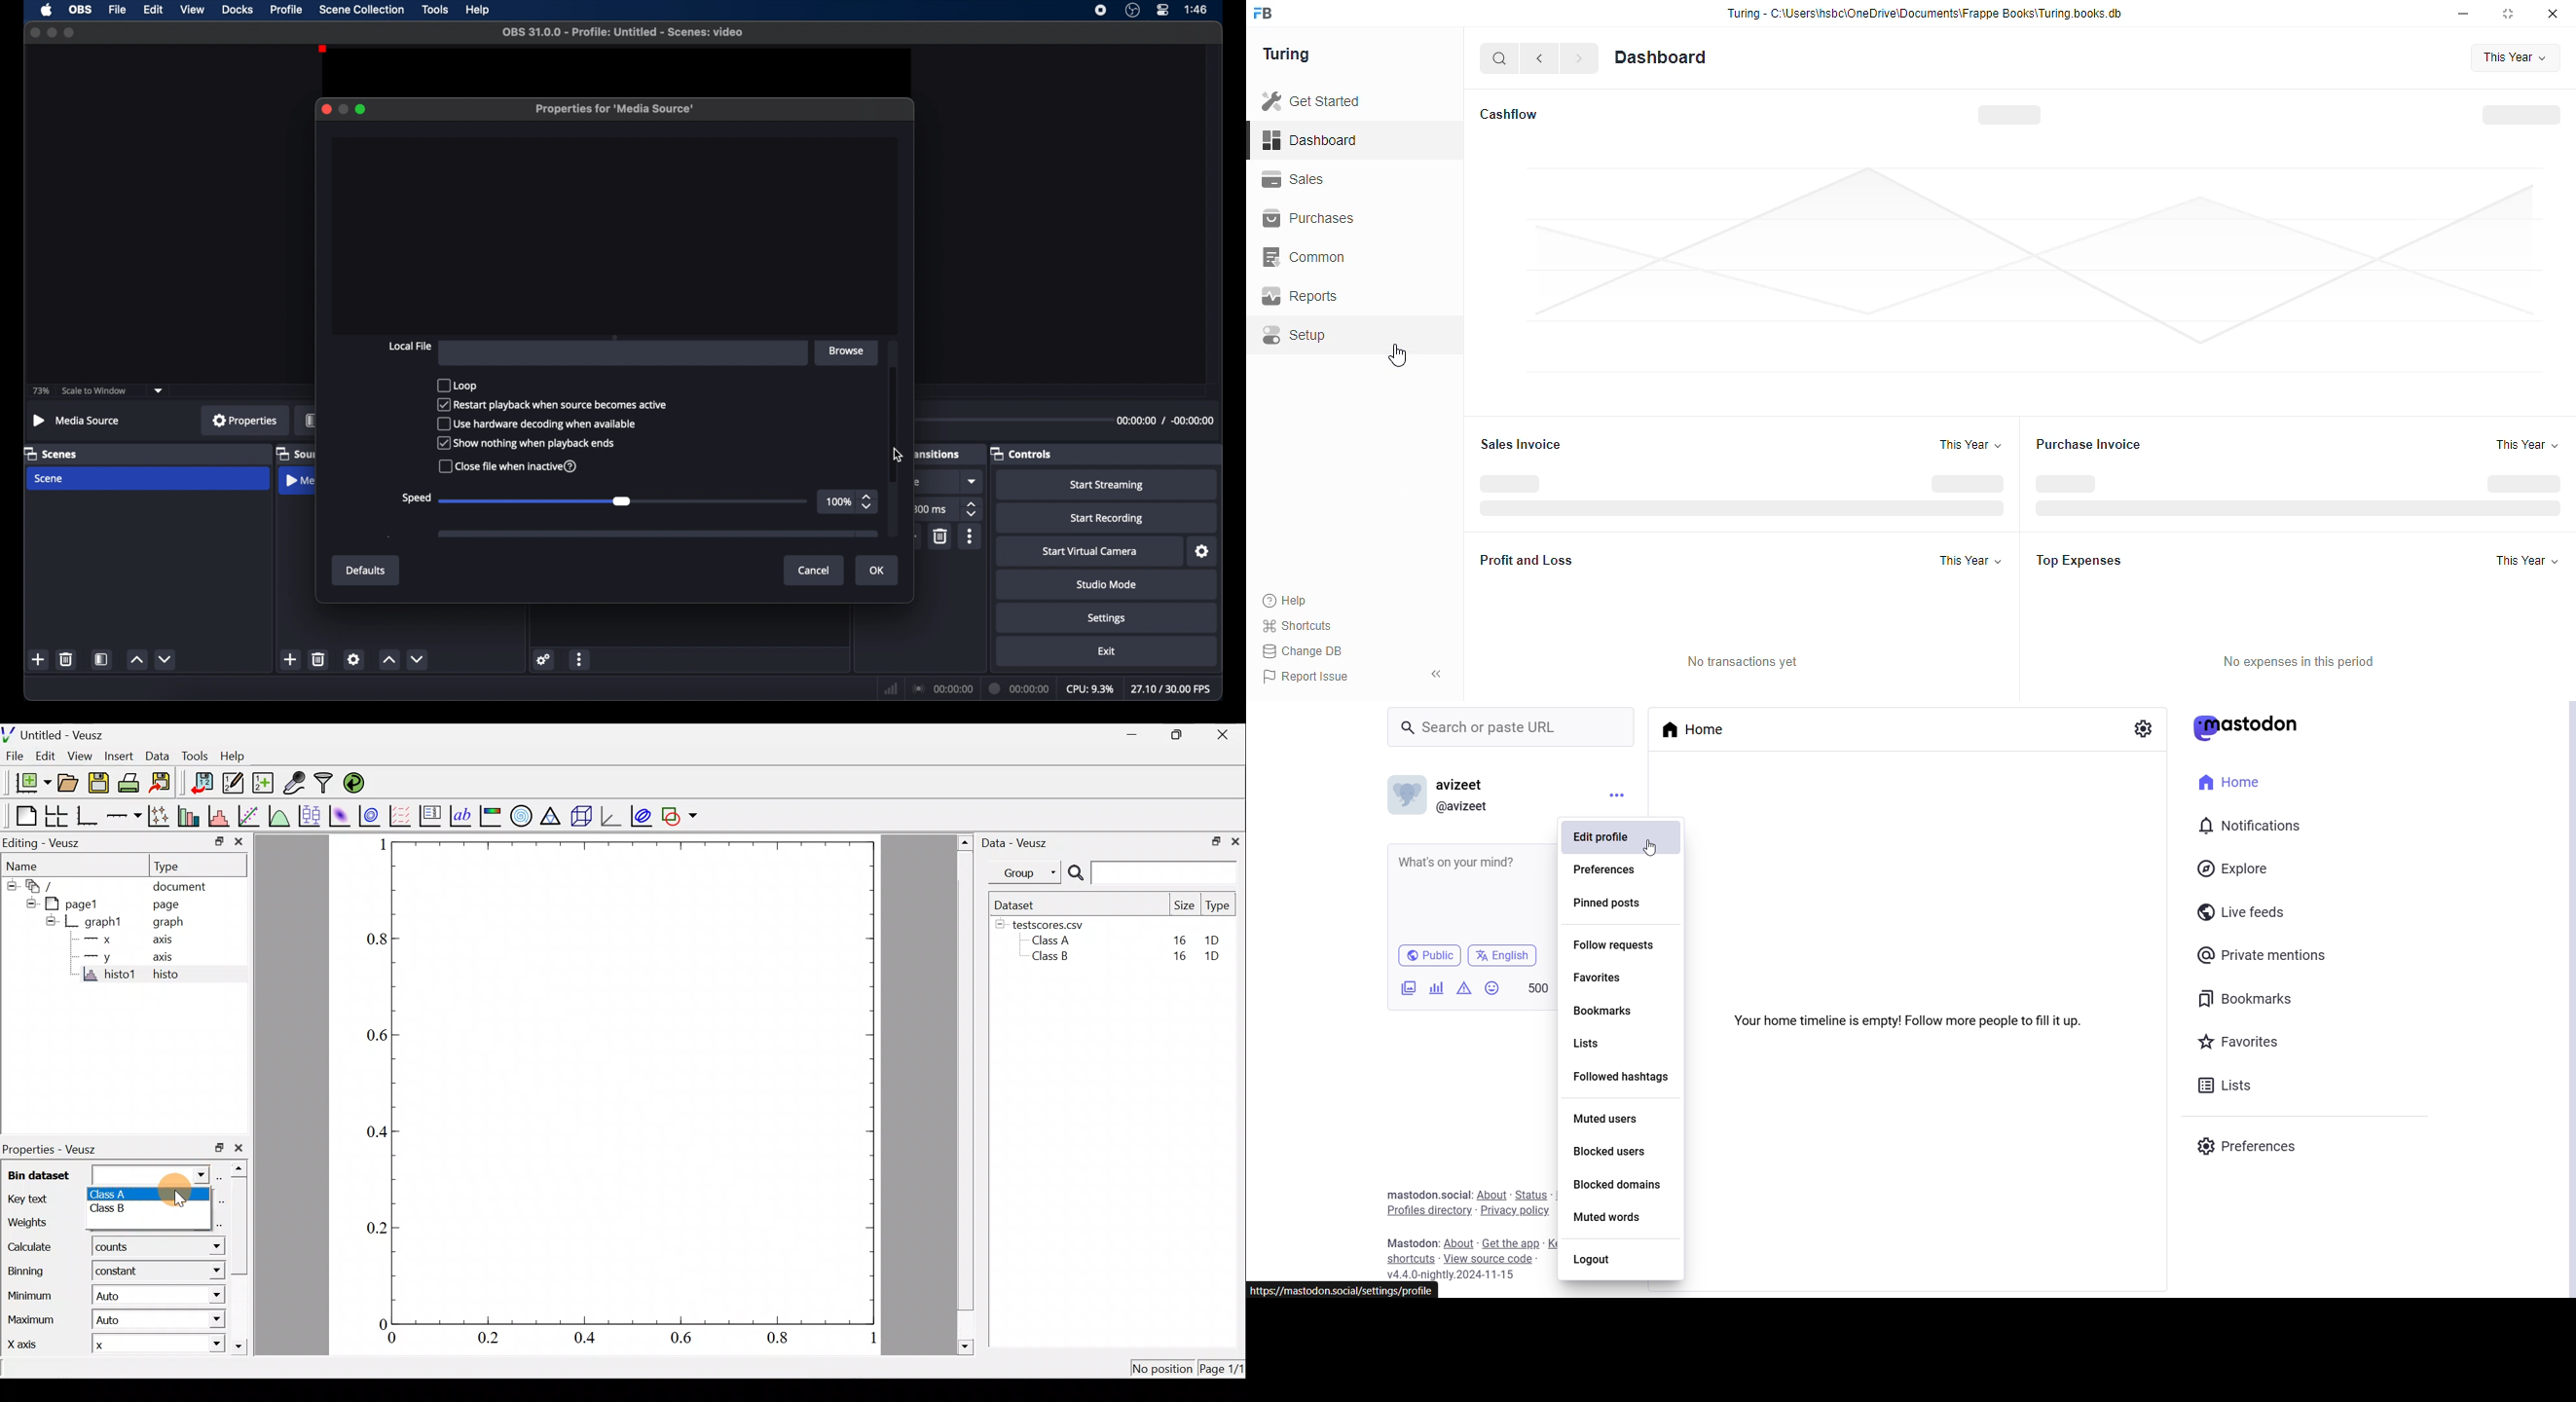 The width and height of the screenshot is (2576, 1428). I want to click on view, so click(192, 8).